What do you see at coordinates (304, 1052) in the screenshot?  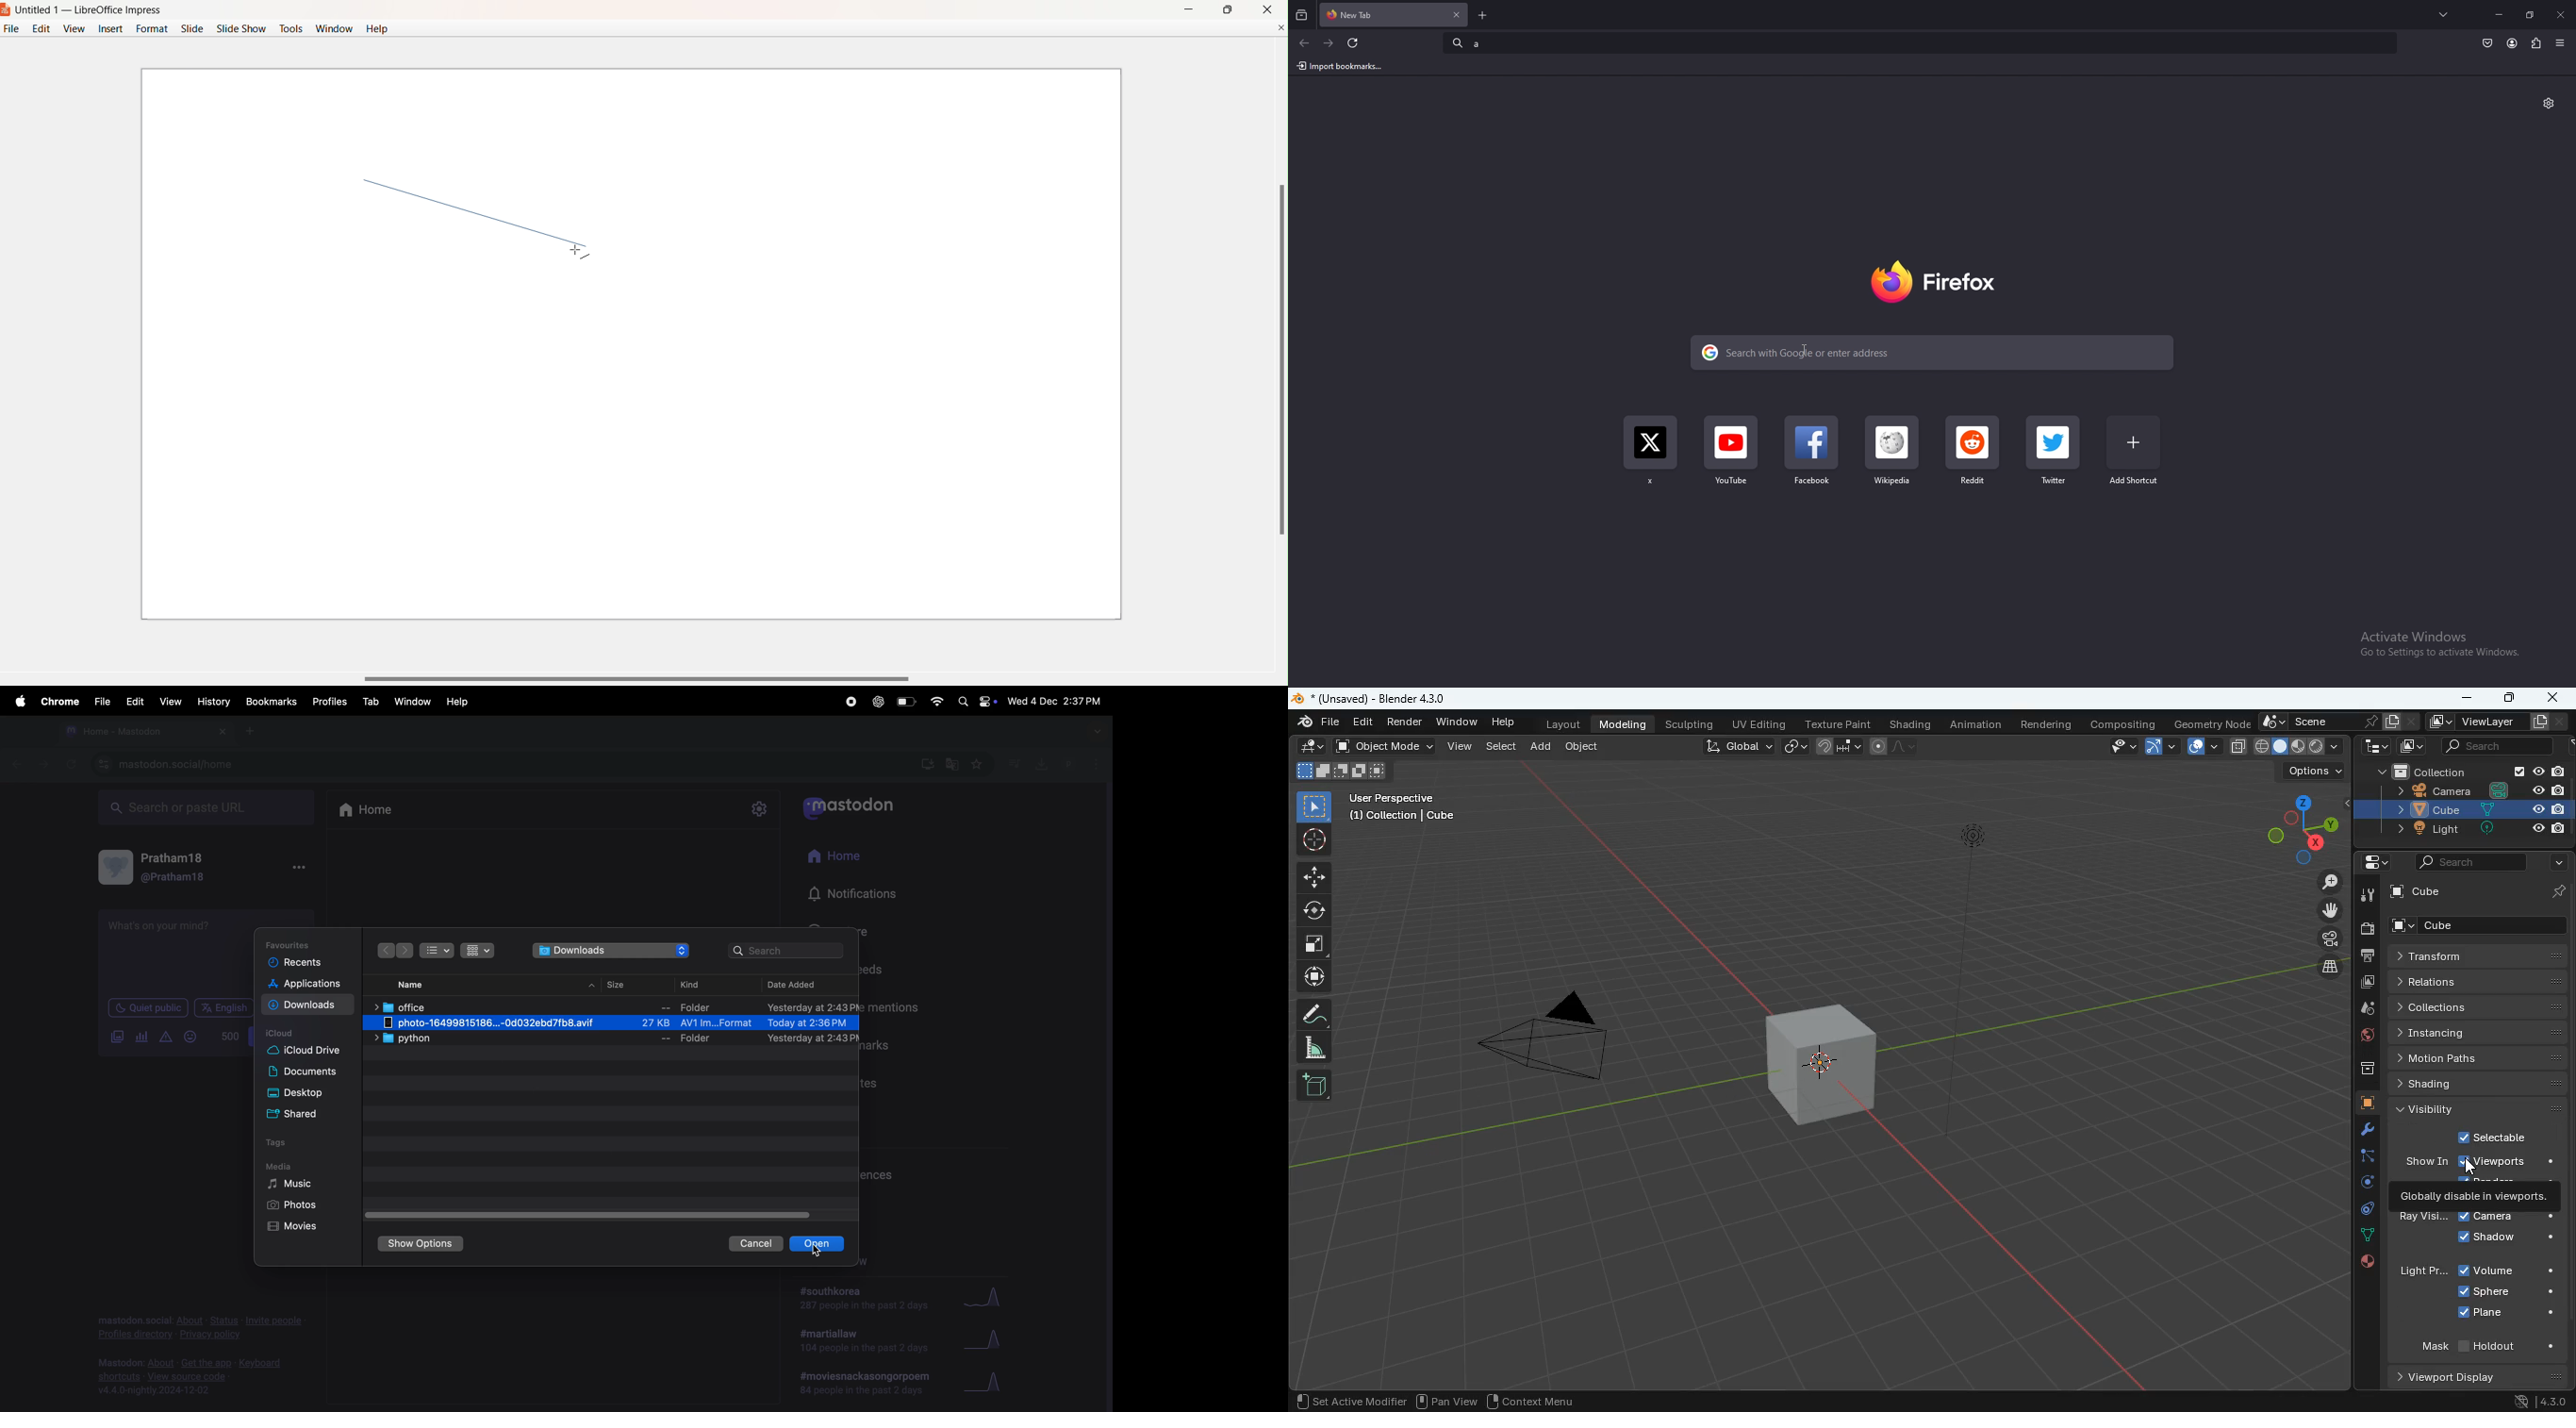 I see `i colud drive` at bounding box center [304, 1052].